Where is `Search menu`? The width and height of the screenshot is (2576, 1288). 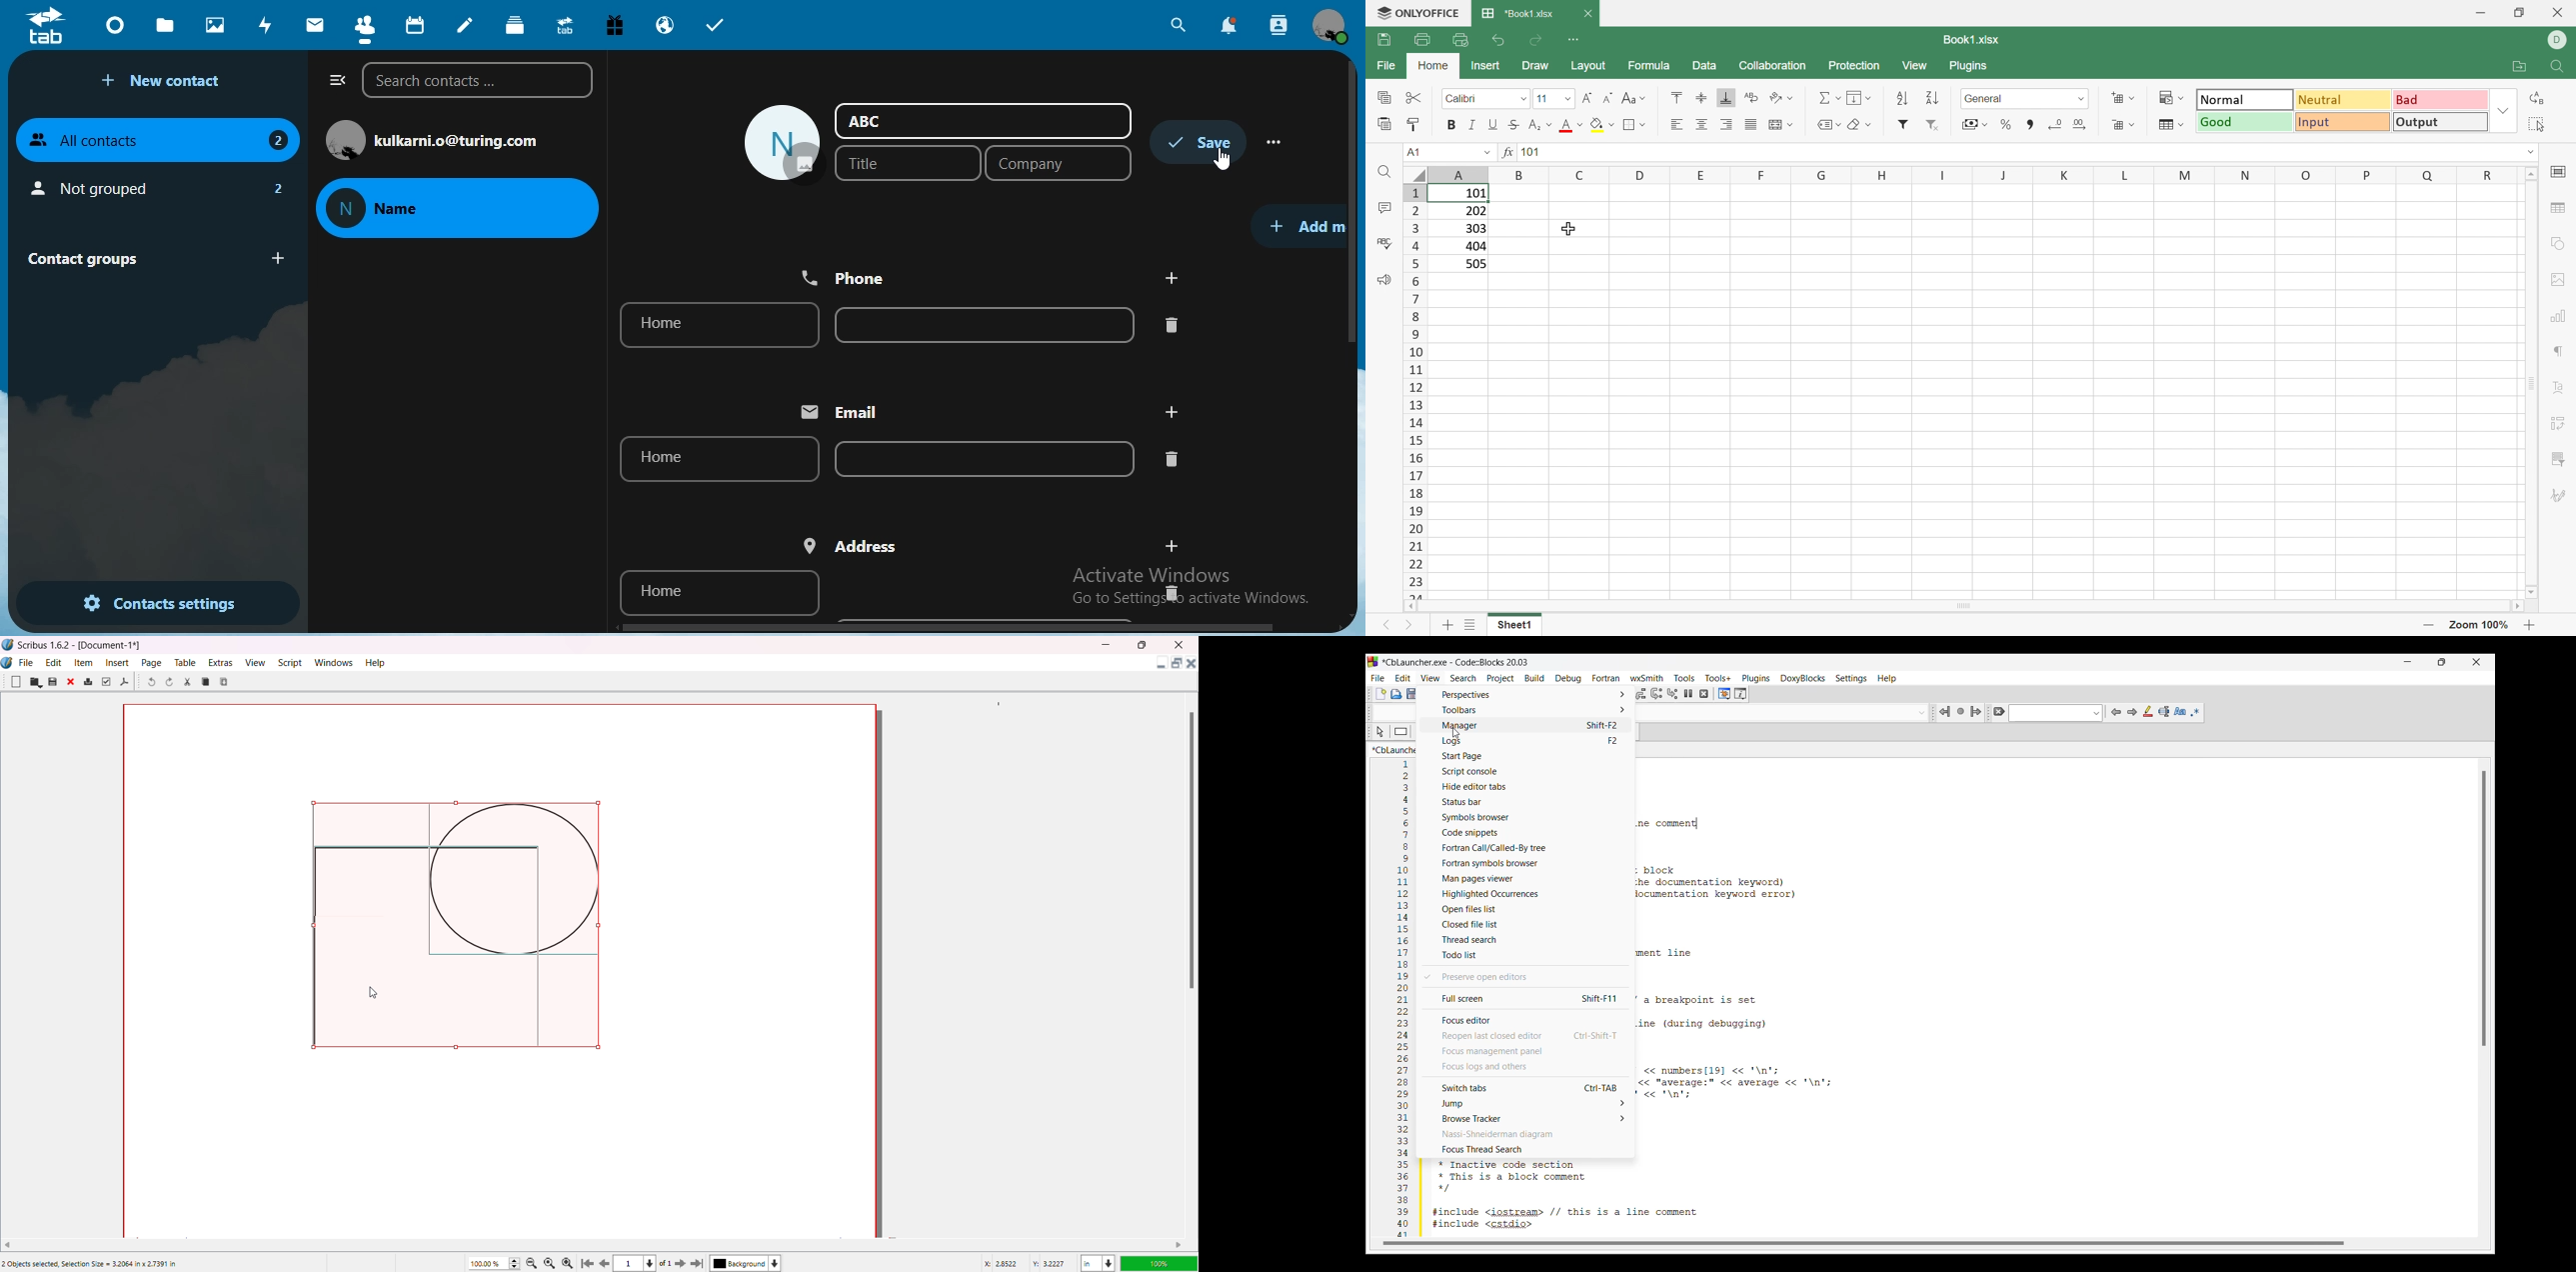
Search menu is located at coordinates (1463, 678).